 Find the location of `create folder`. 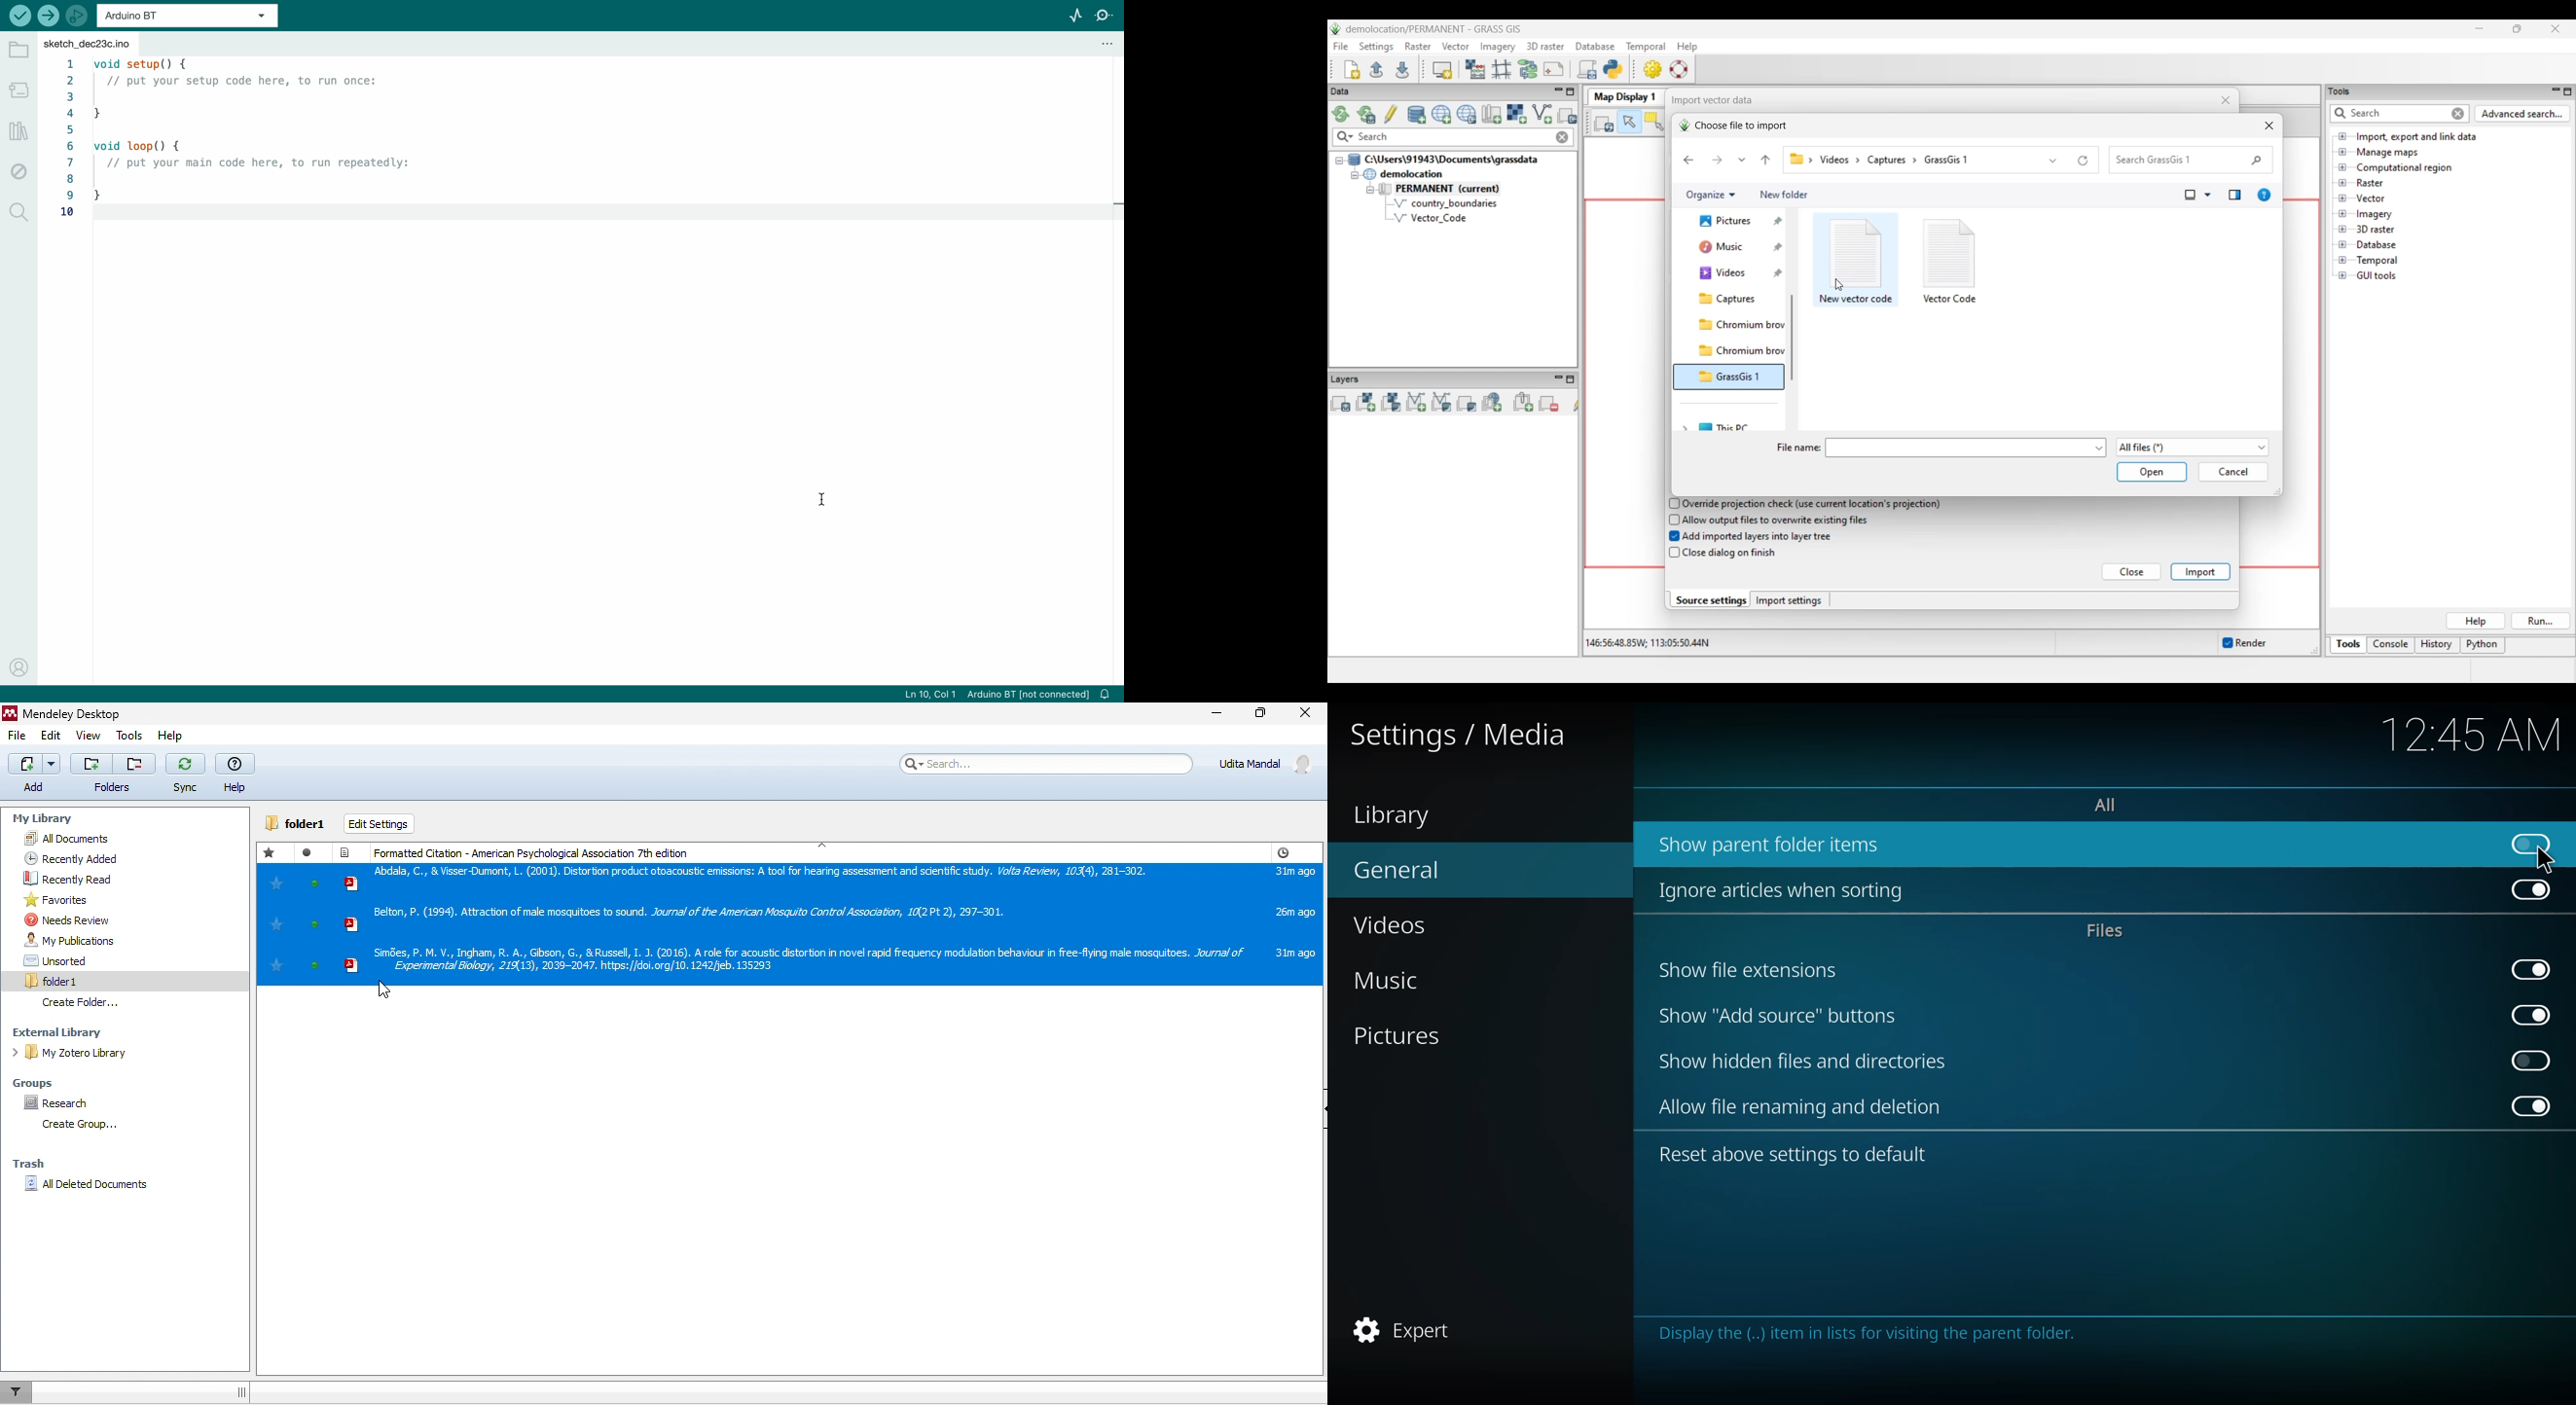

create folder is located at coordinates (95, 1002).